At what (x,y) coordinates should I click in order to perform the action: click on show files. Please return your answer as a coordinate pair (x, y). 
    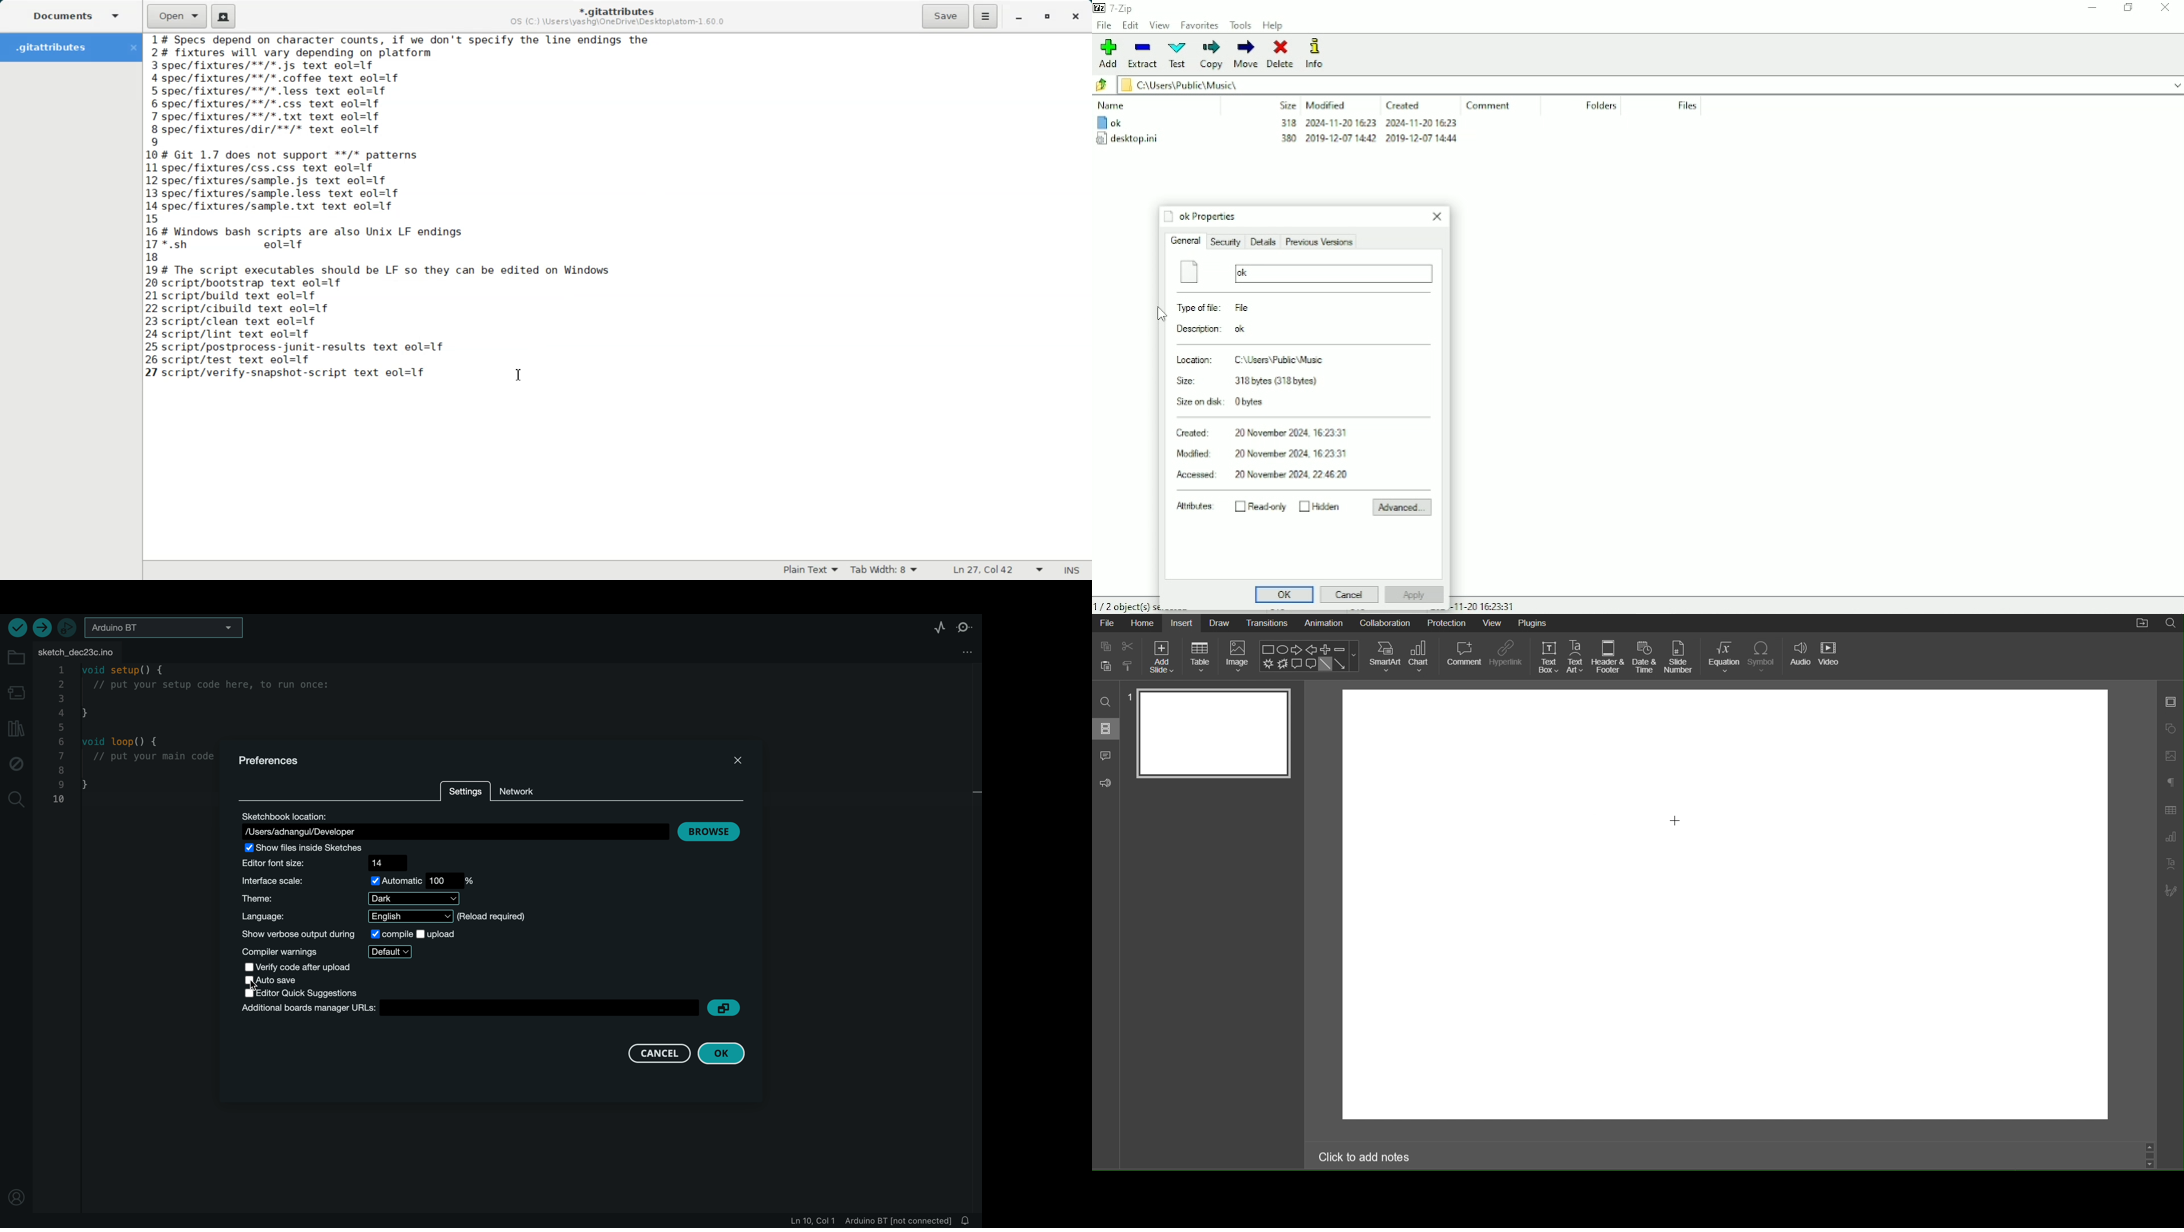
    Looking at the image, I should click on (316, 847).